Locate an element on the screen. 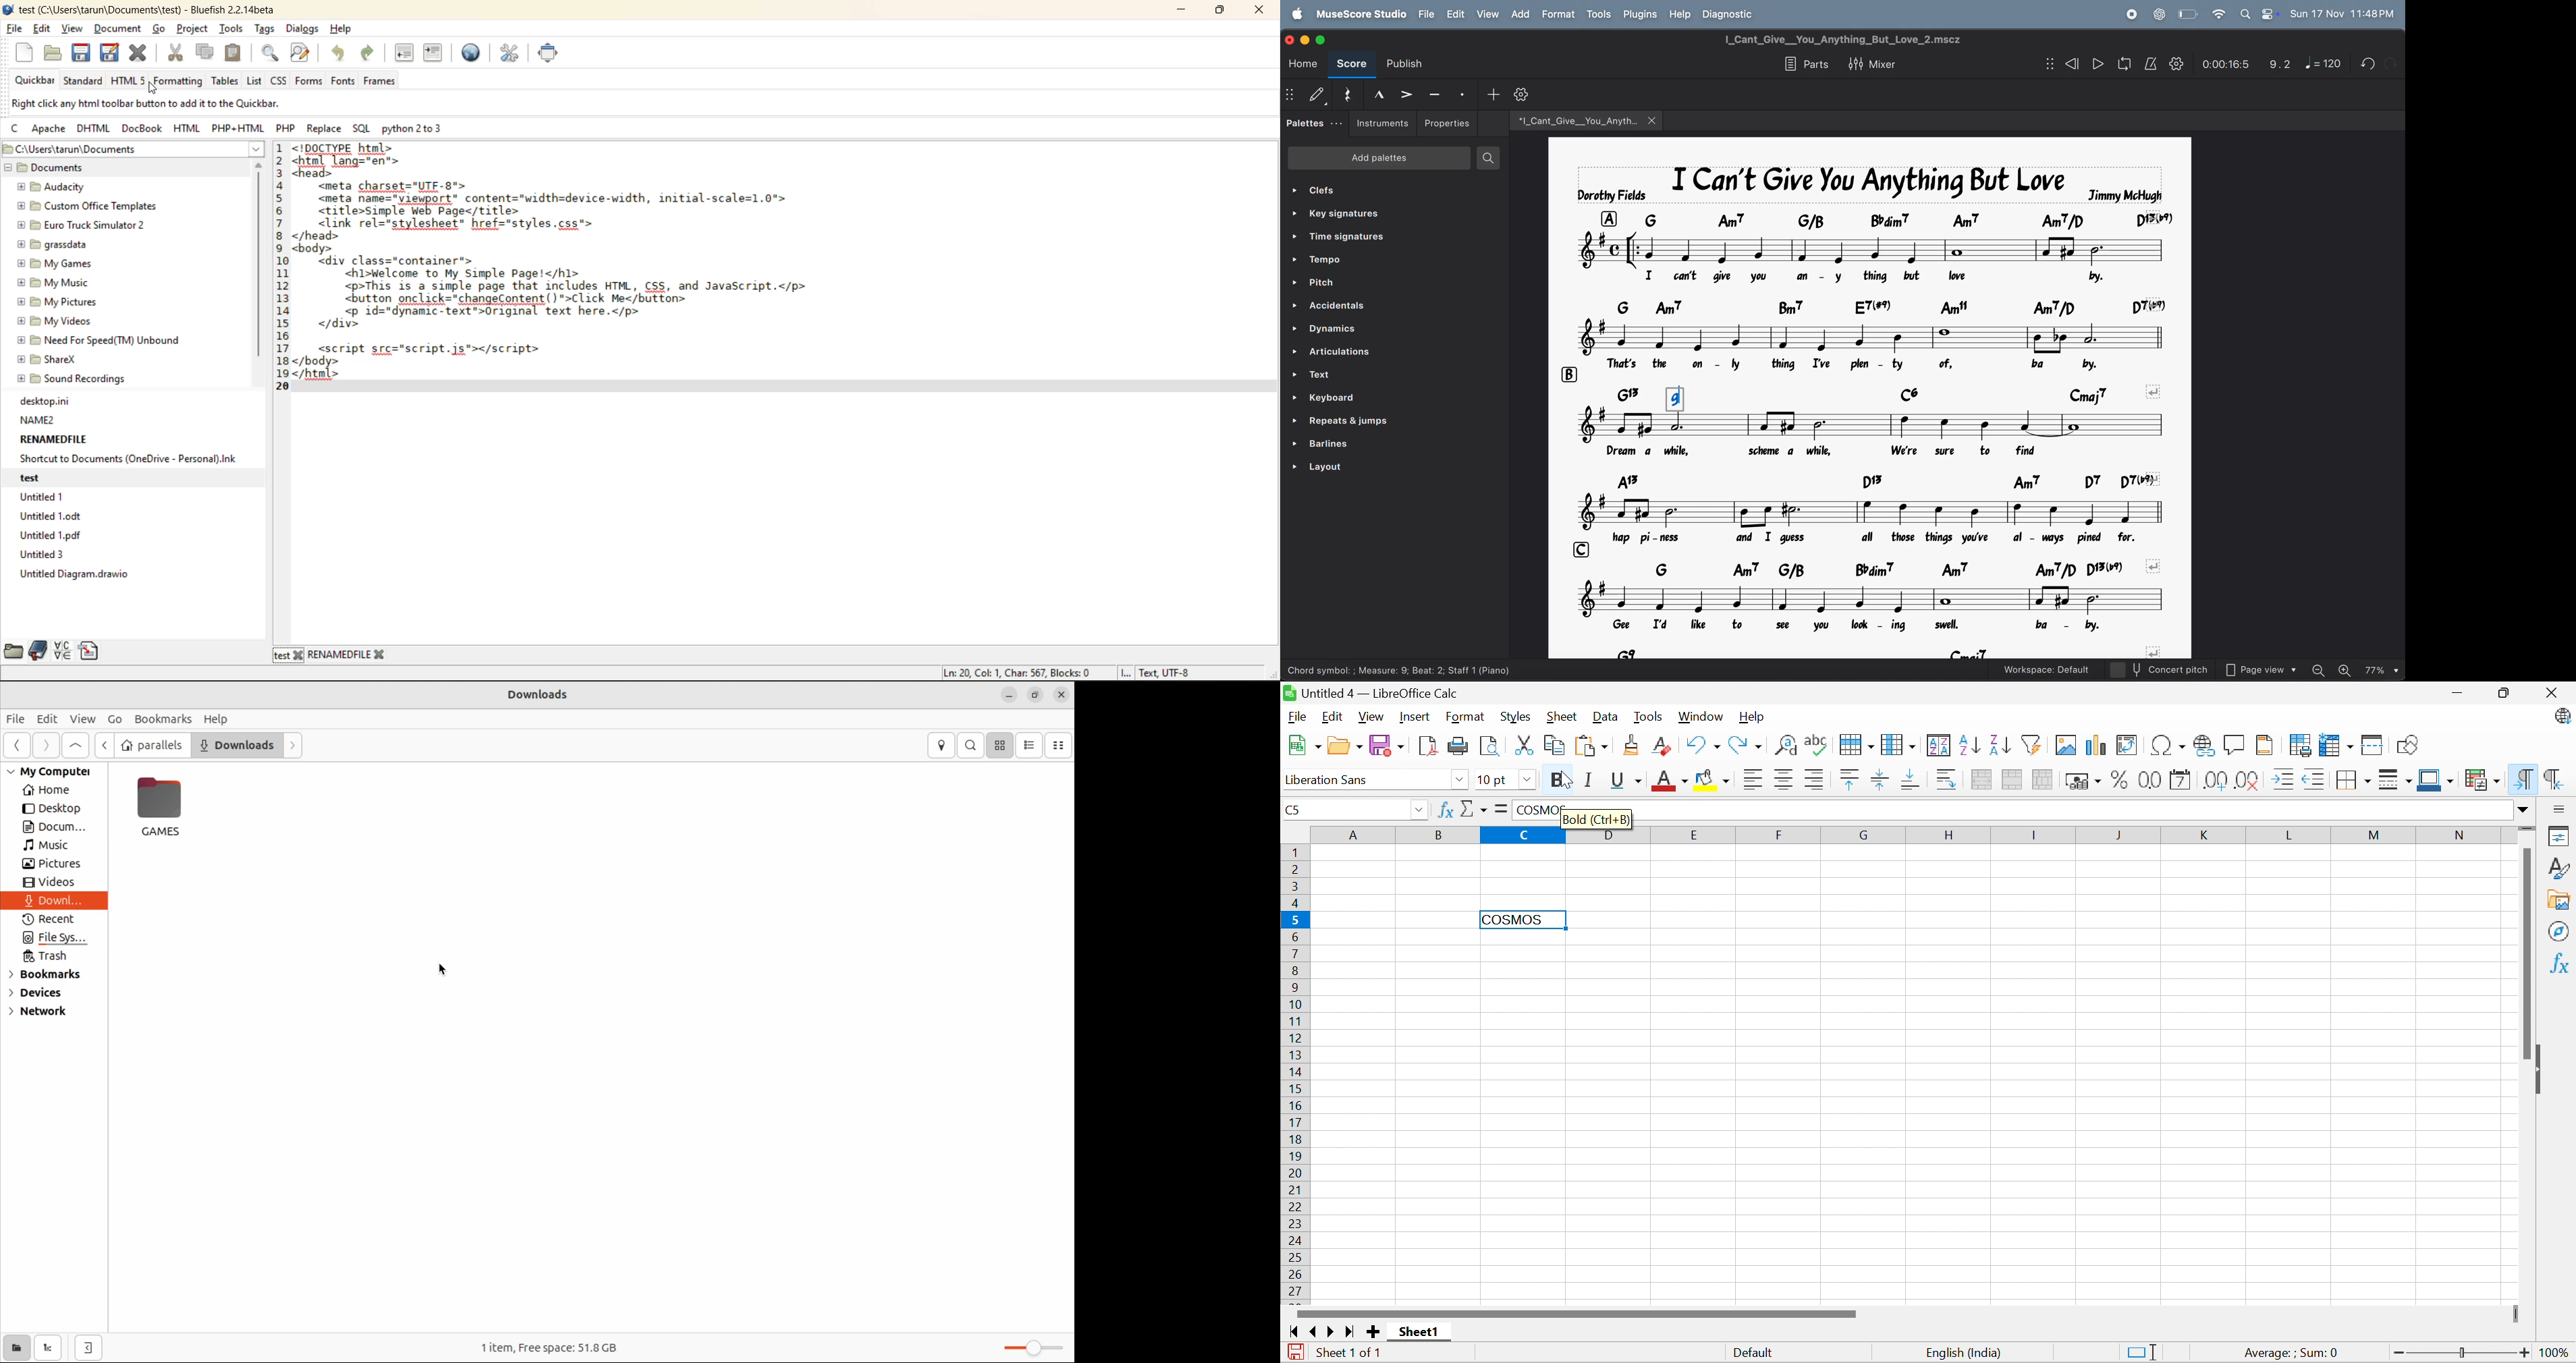 The width and height of the screenshot is (2576, 1372). add is located at coordinates (1495, 94).